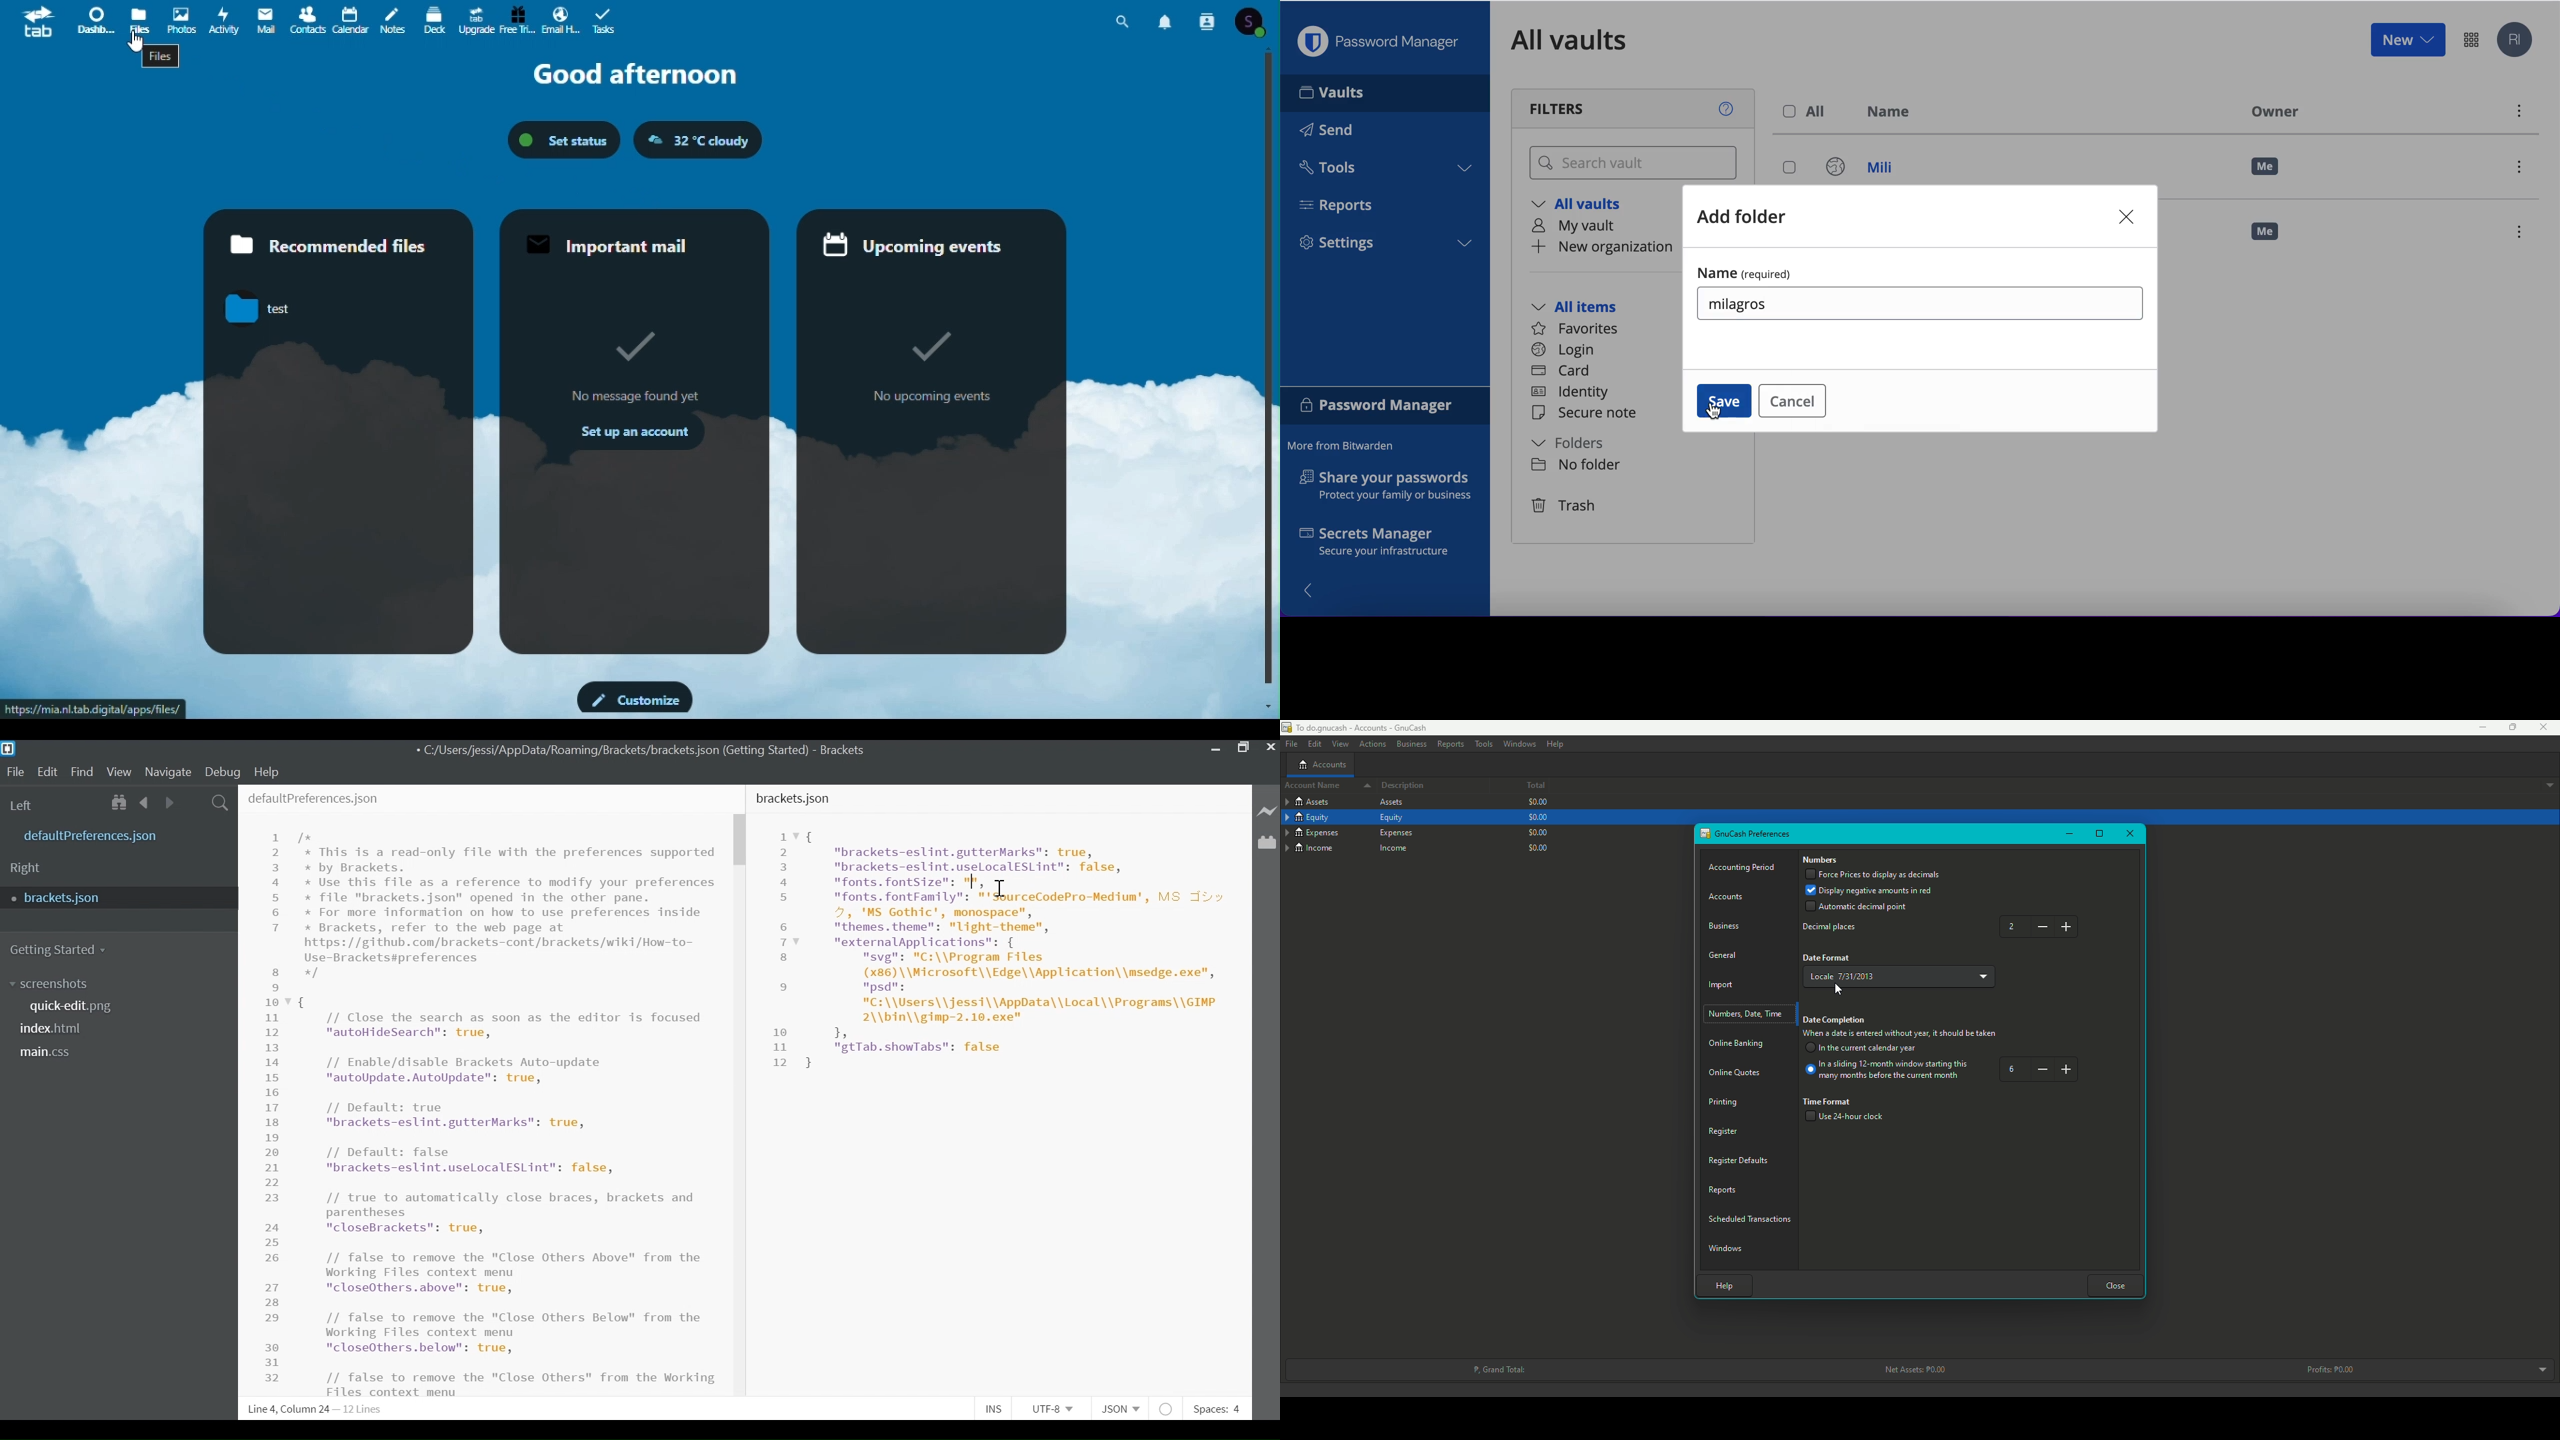 This screenshot has width=2576, height=1456. I want to click on In the current calendar year, so click(1863, 1049).